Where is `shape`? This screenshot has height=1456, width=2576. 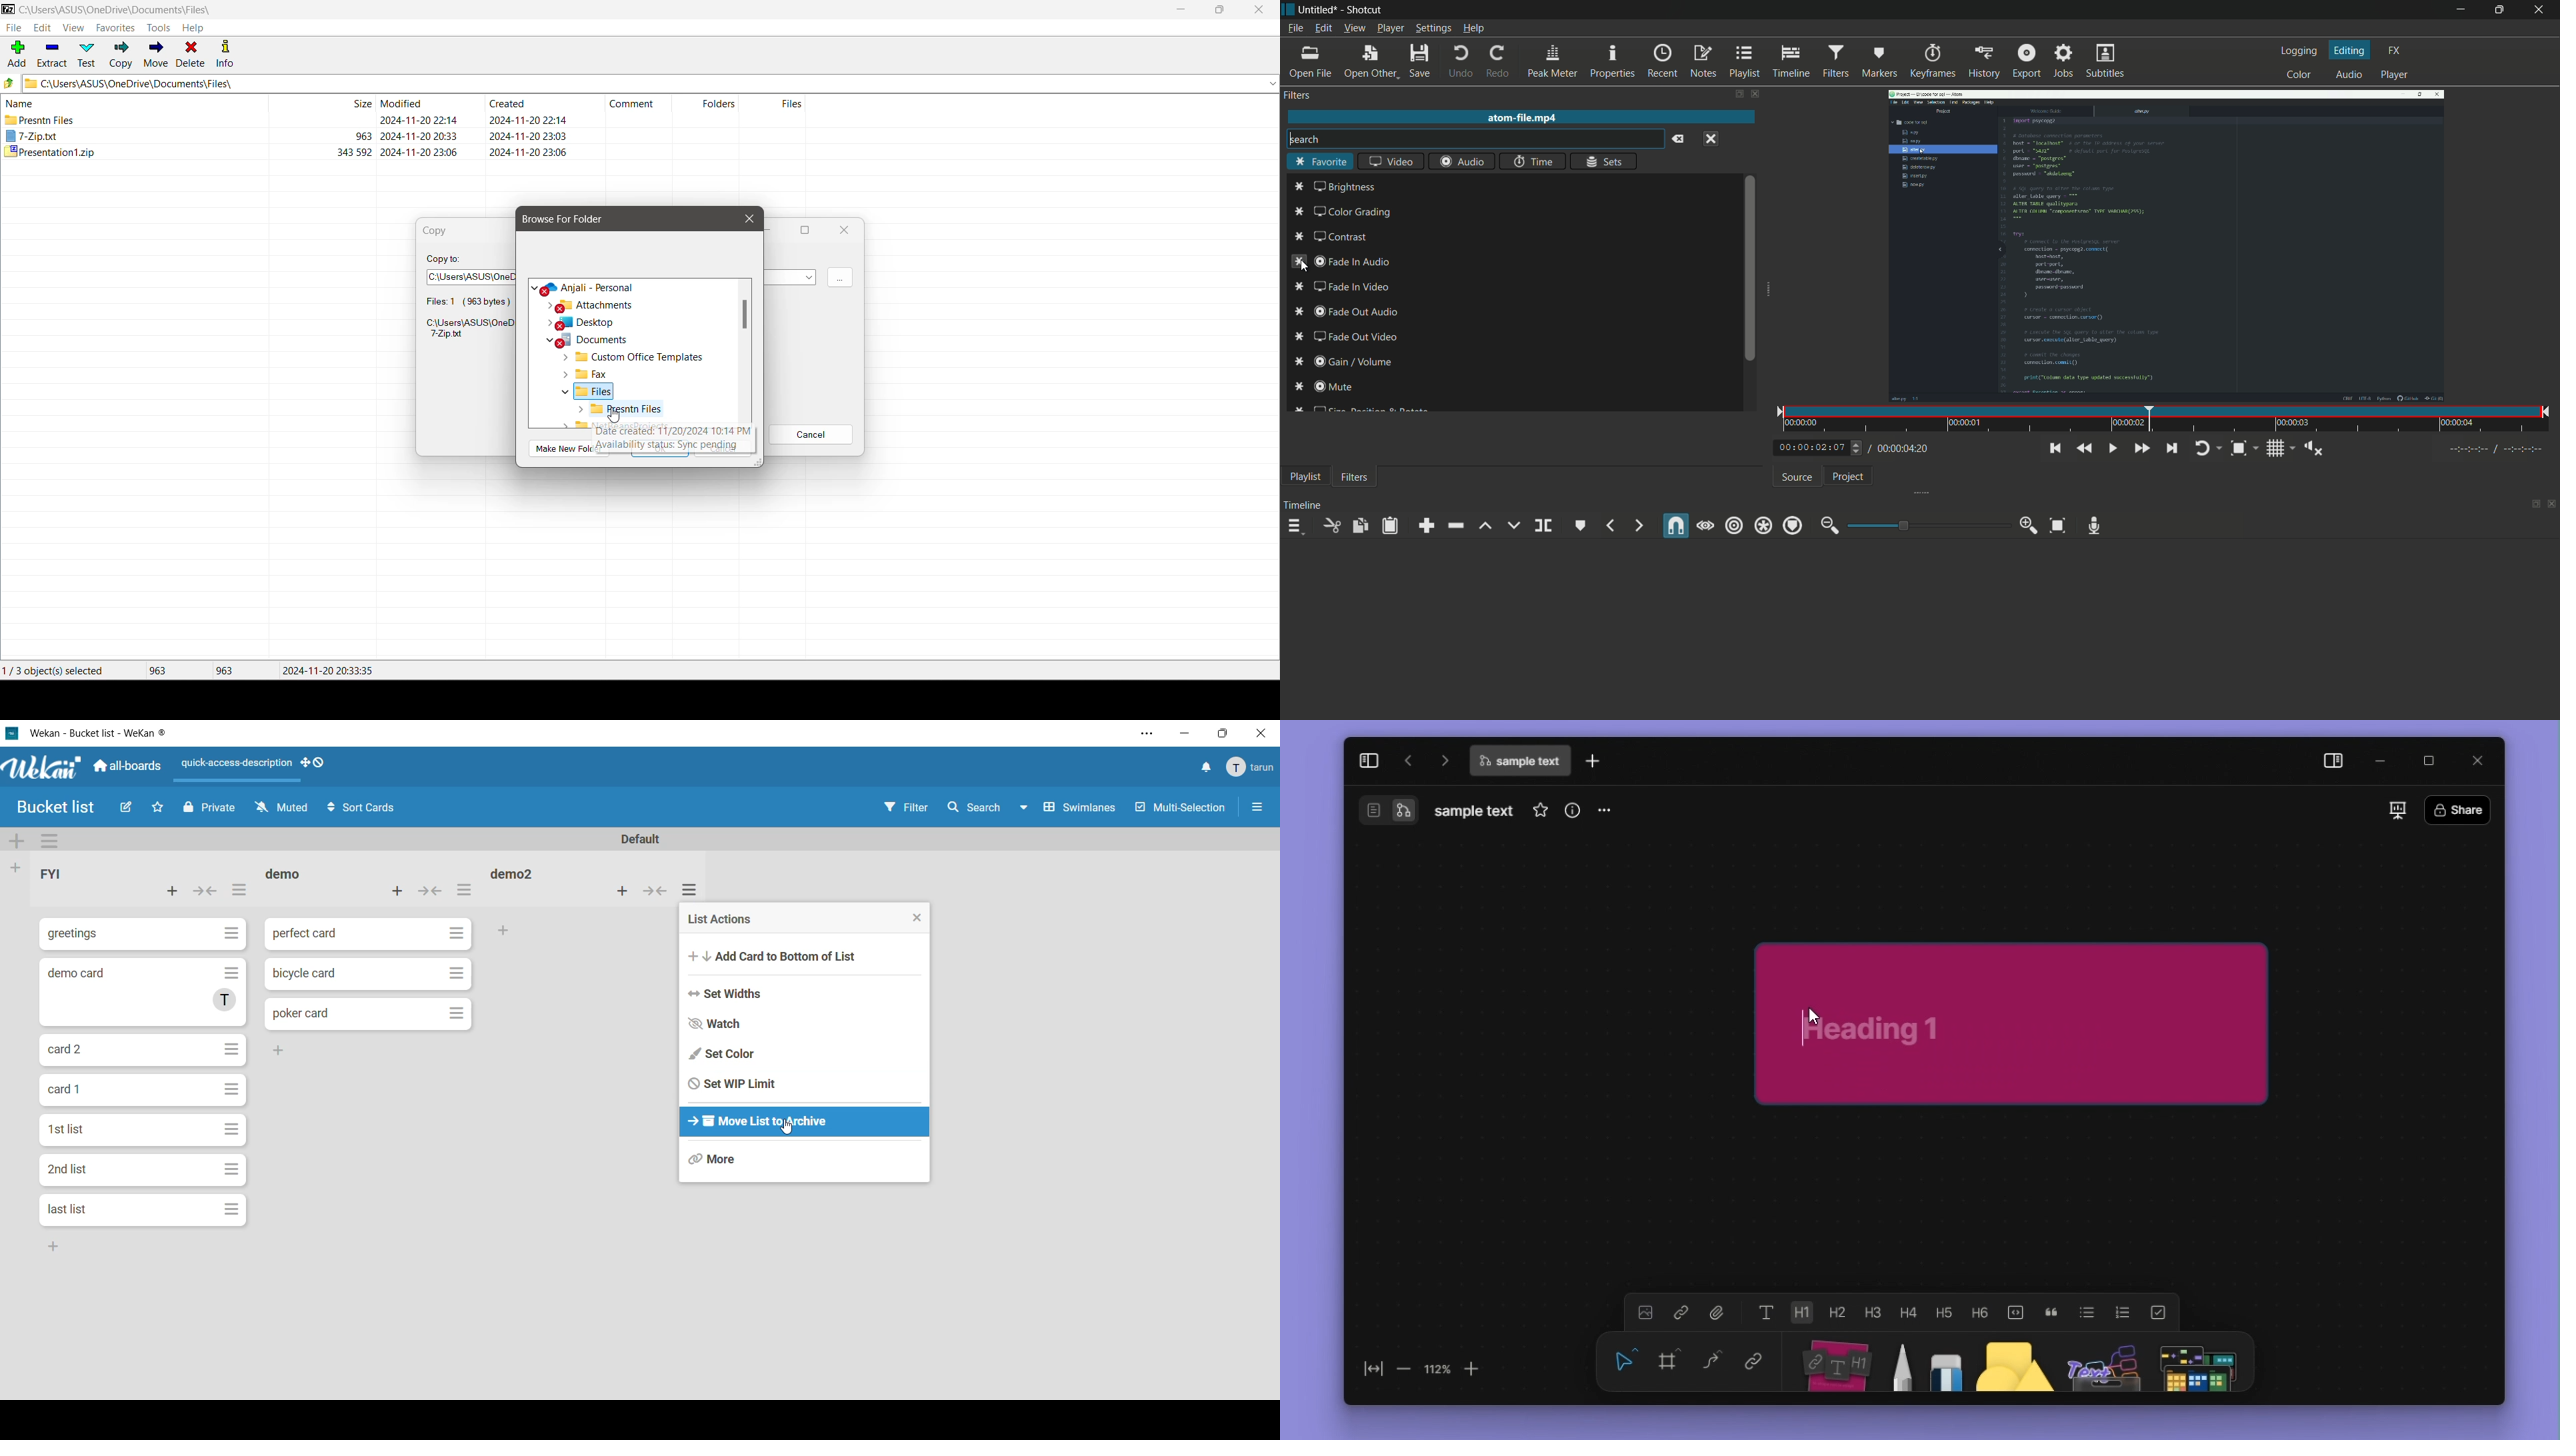
shape is located at coordinates (2014, 1362).